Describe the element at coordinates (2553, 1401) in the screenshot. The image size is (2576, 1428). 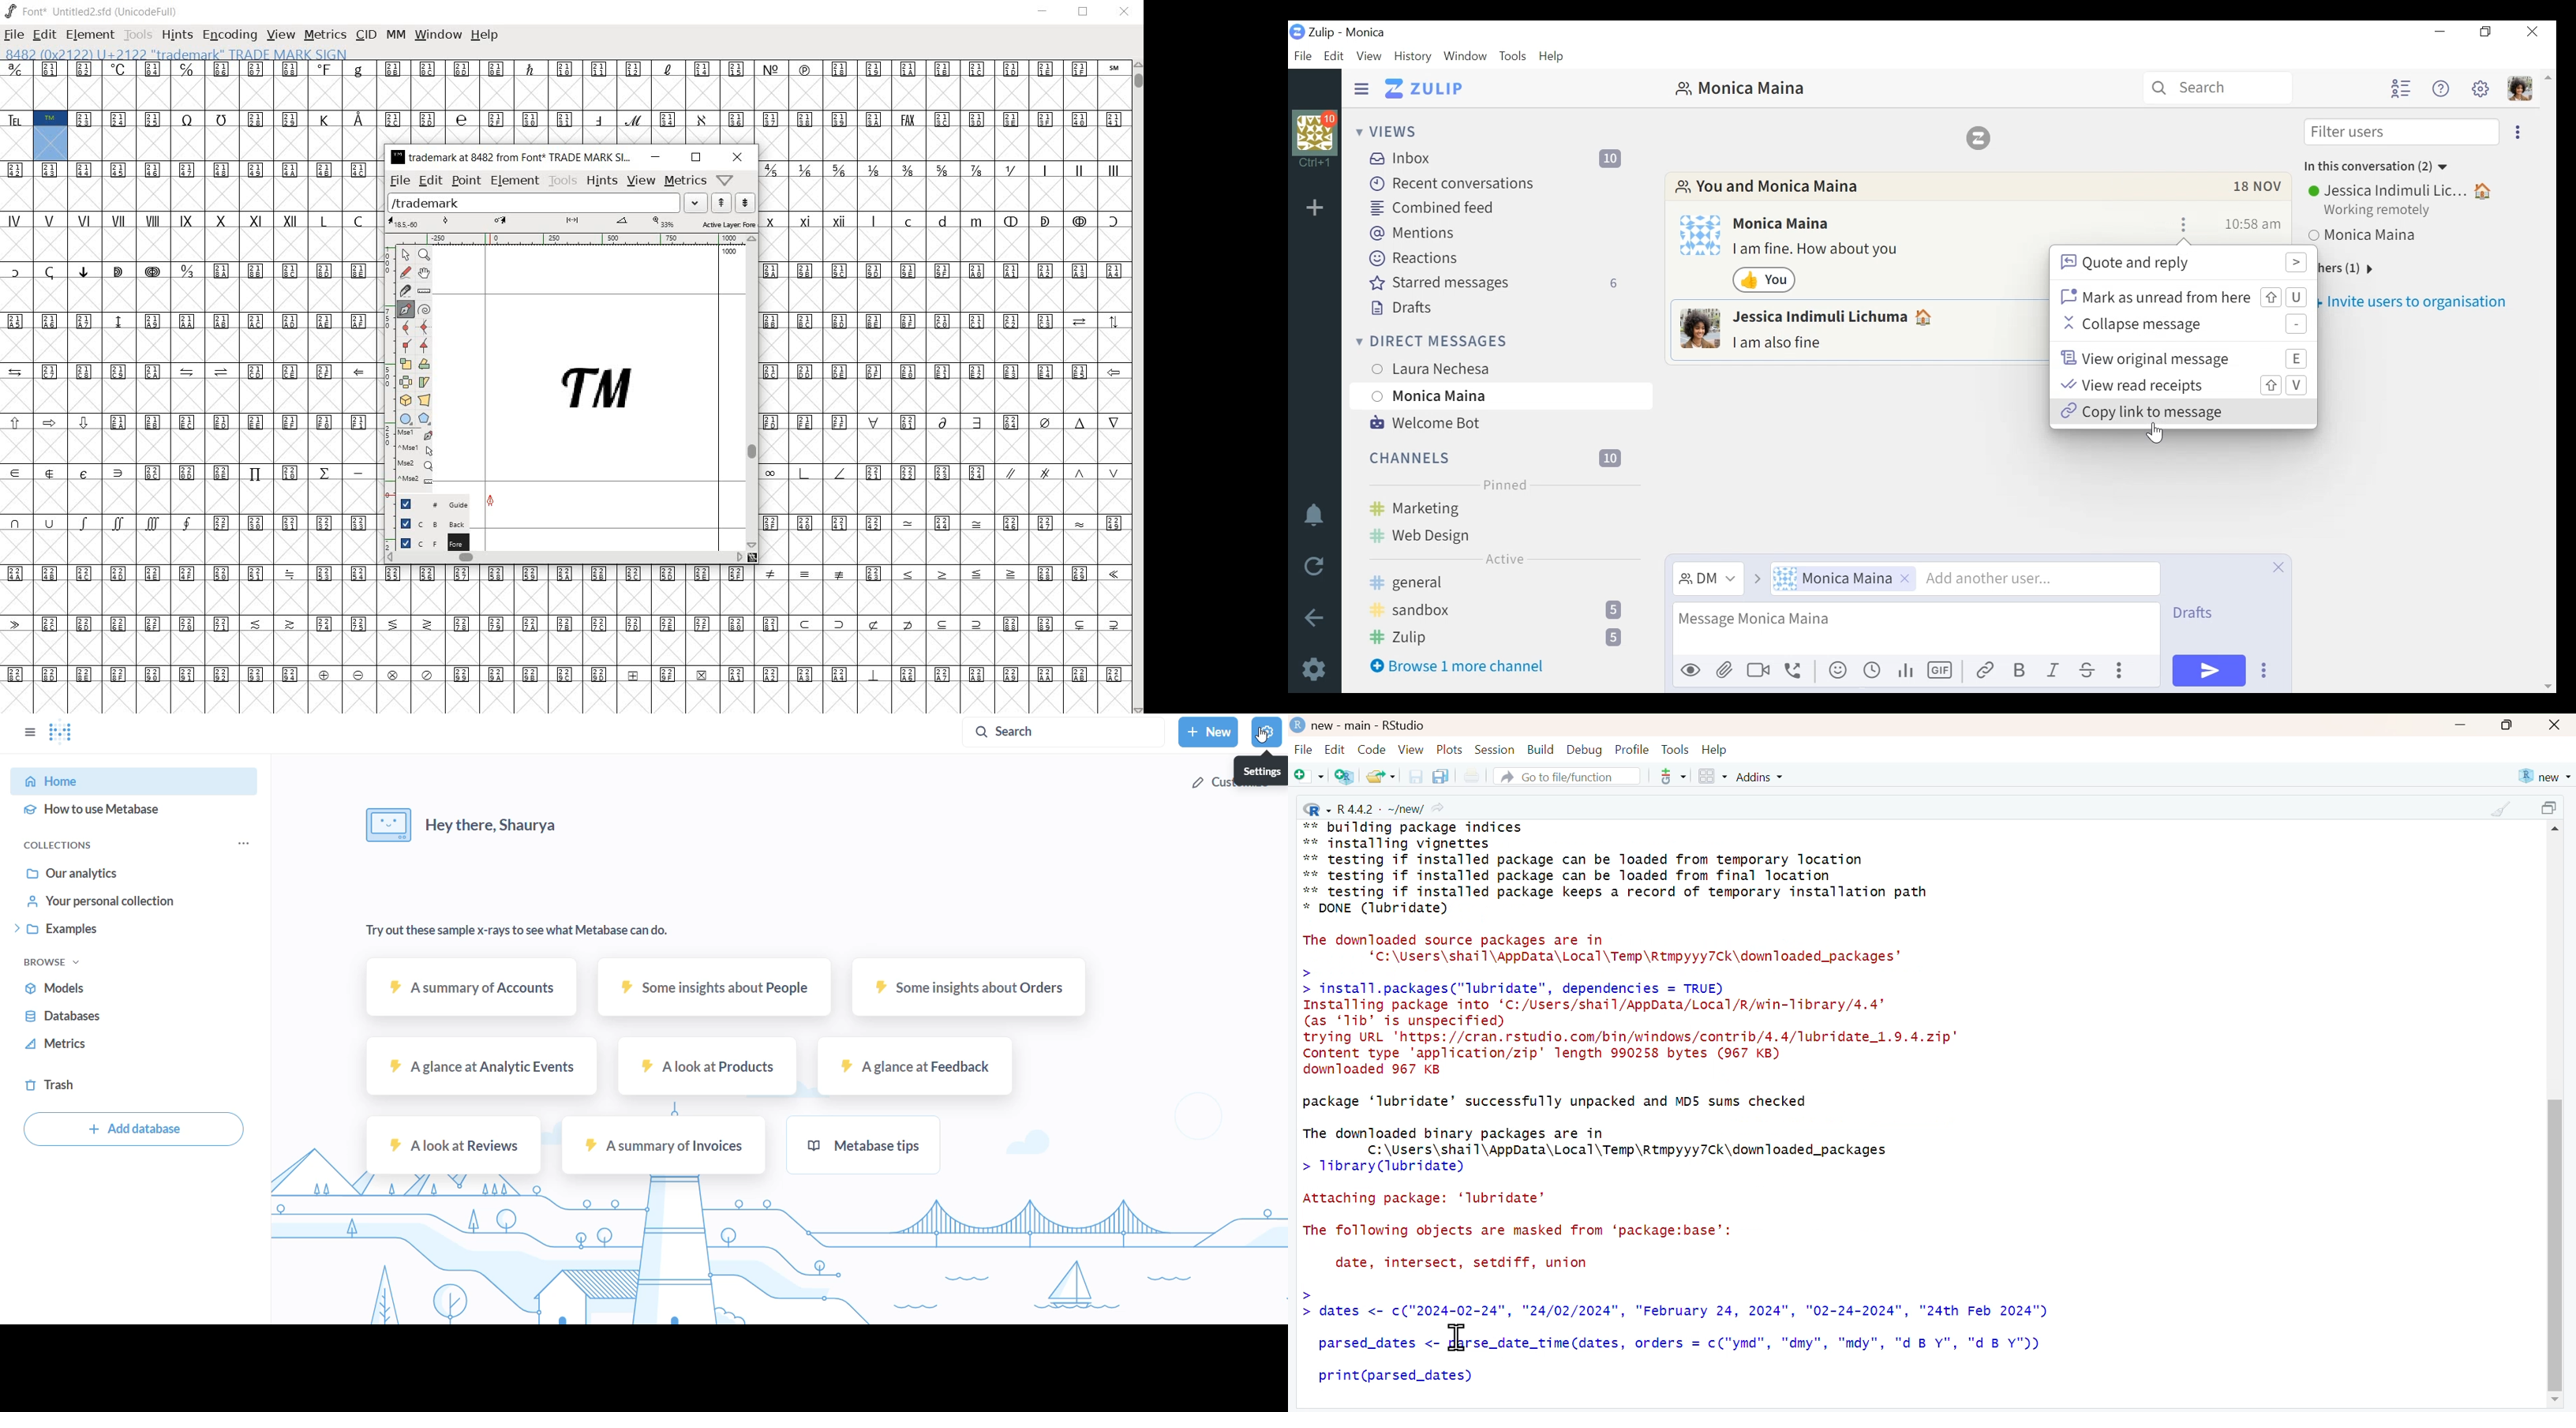
I see `scroll down` at that location.